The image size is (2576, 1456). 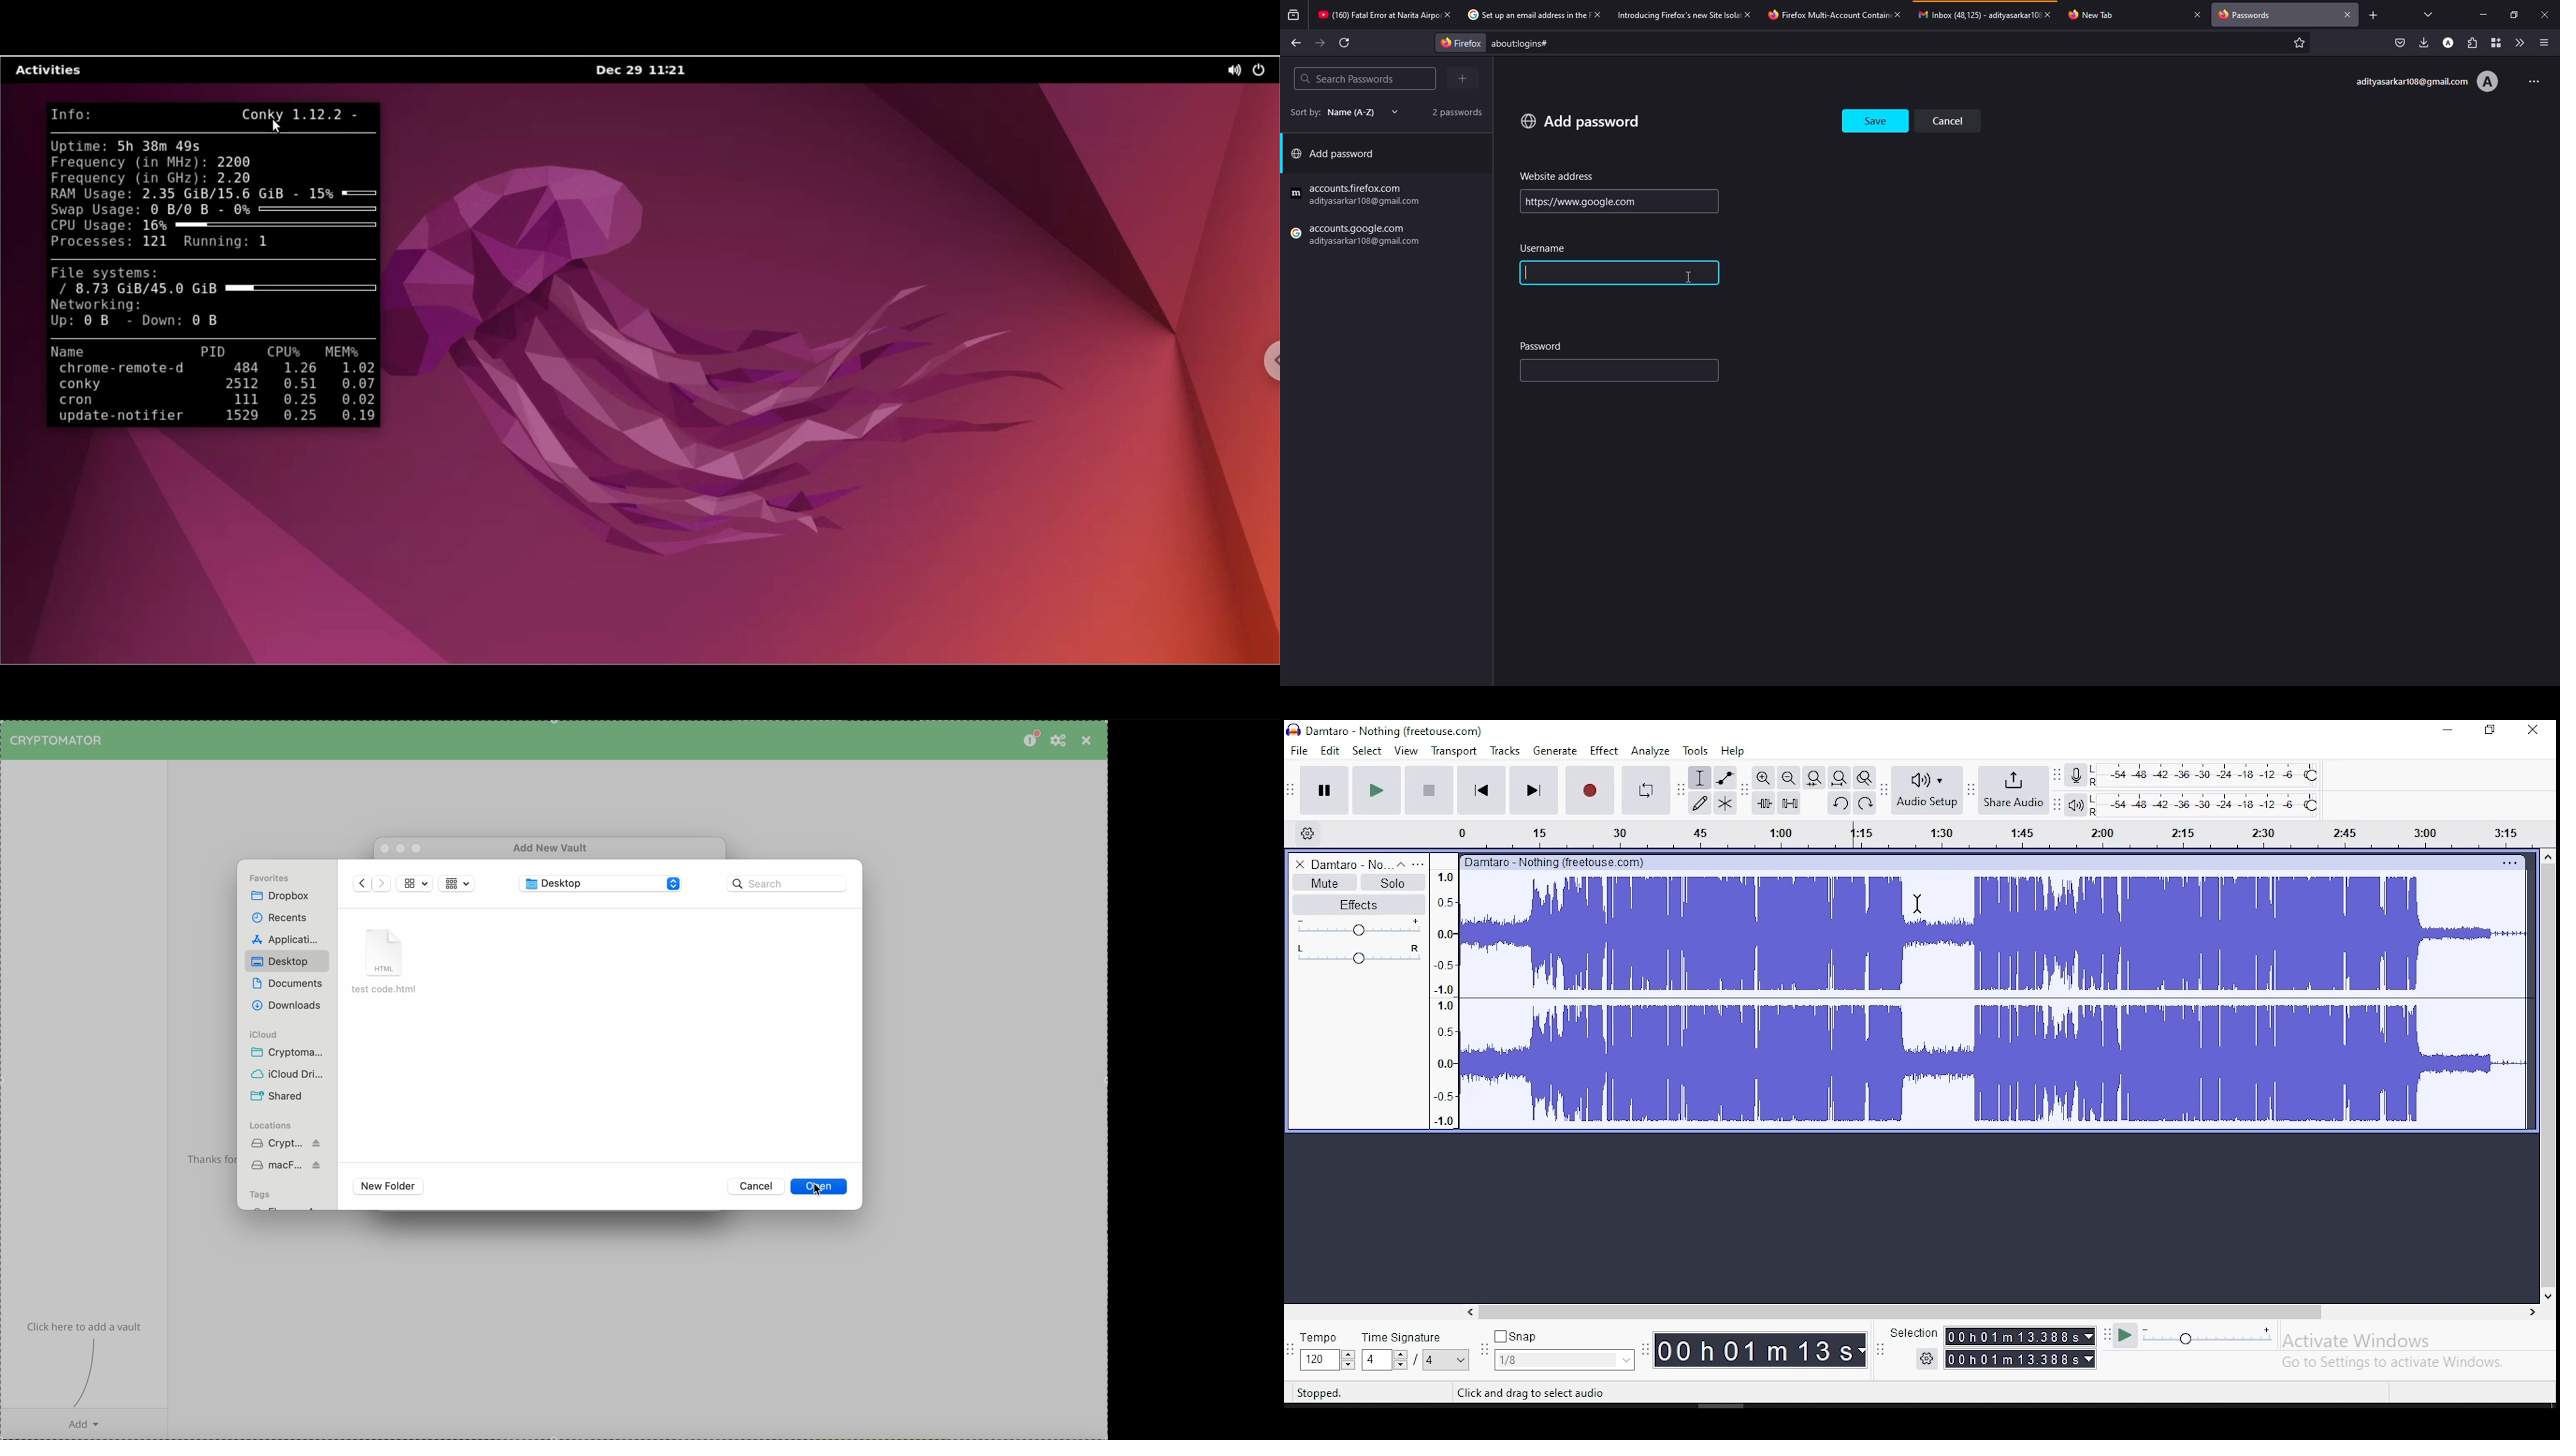 I want to click on volume, so click(x=1360, y=931).